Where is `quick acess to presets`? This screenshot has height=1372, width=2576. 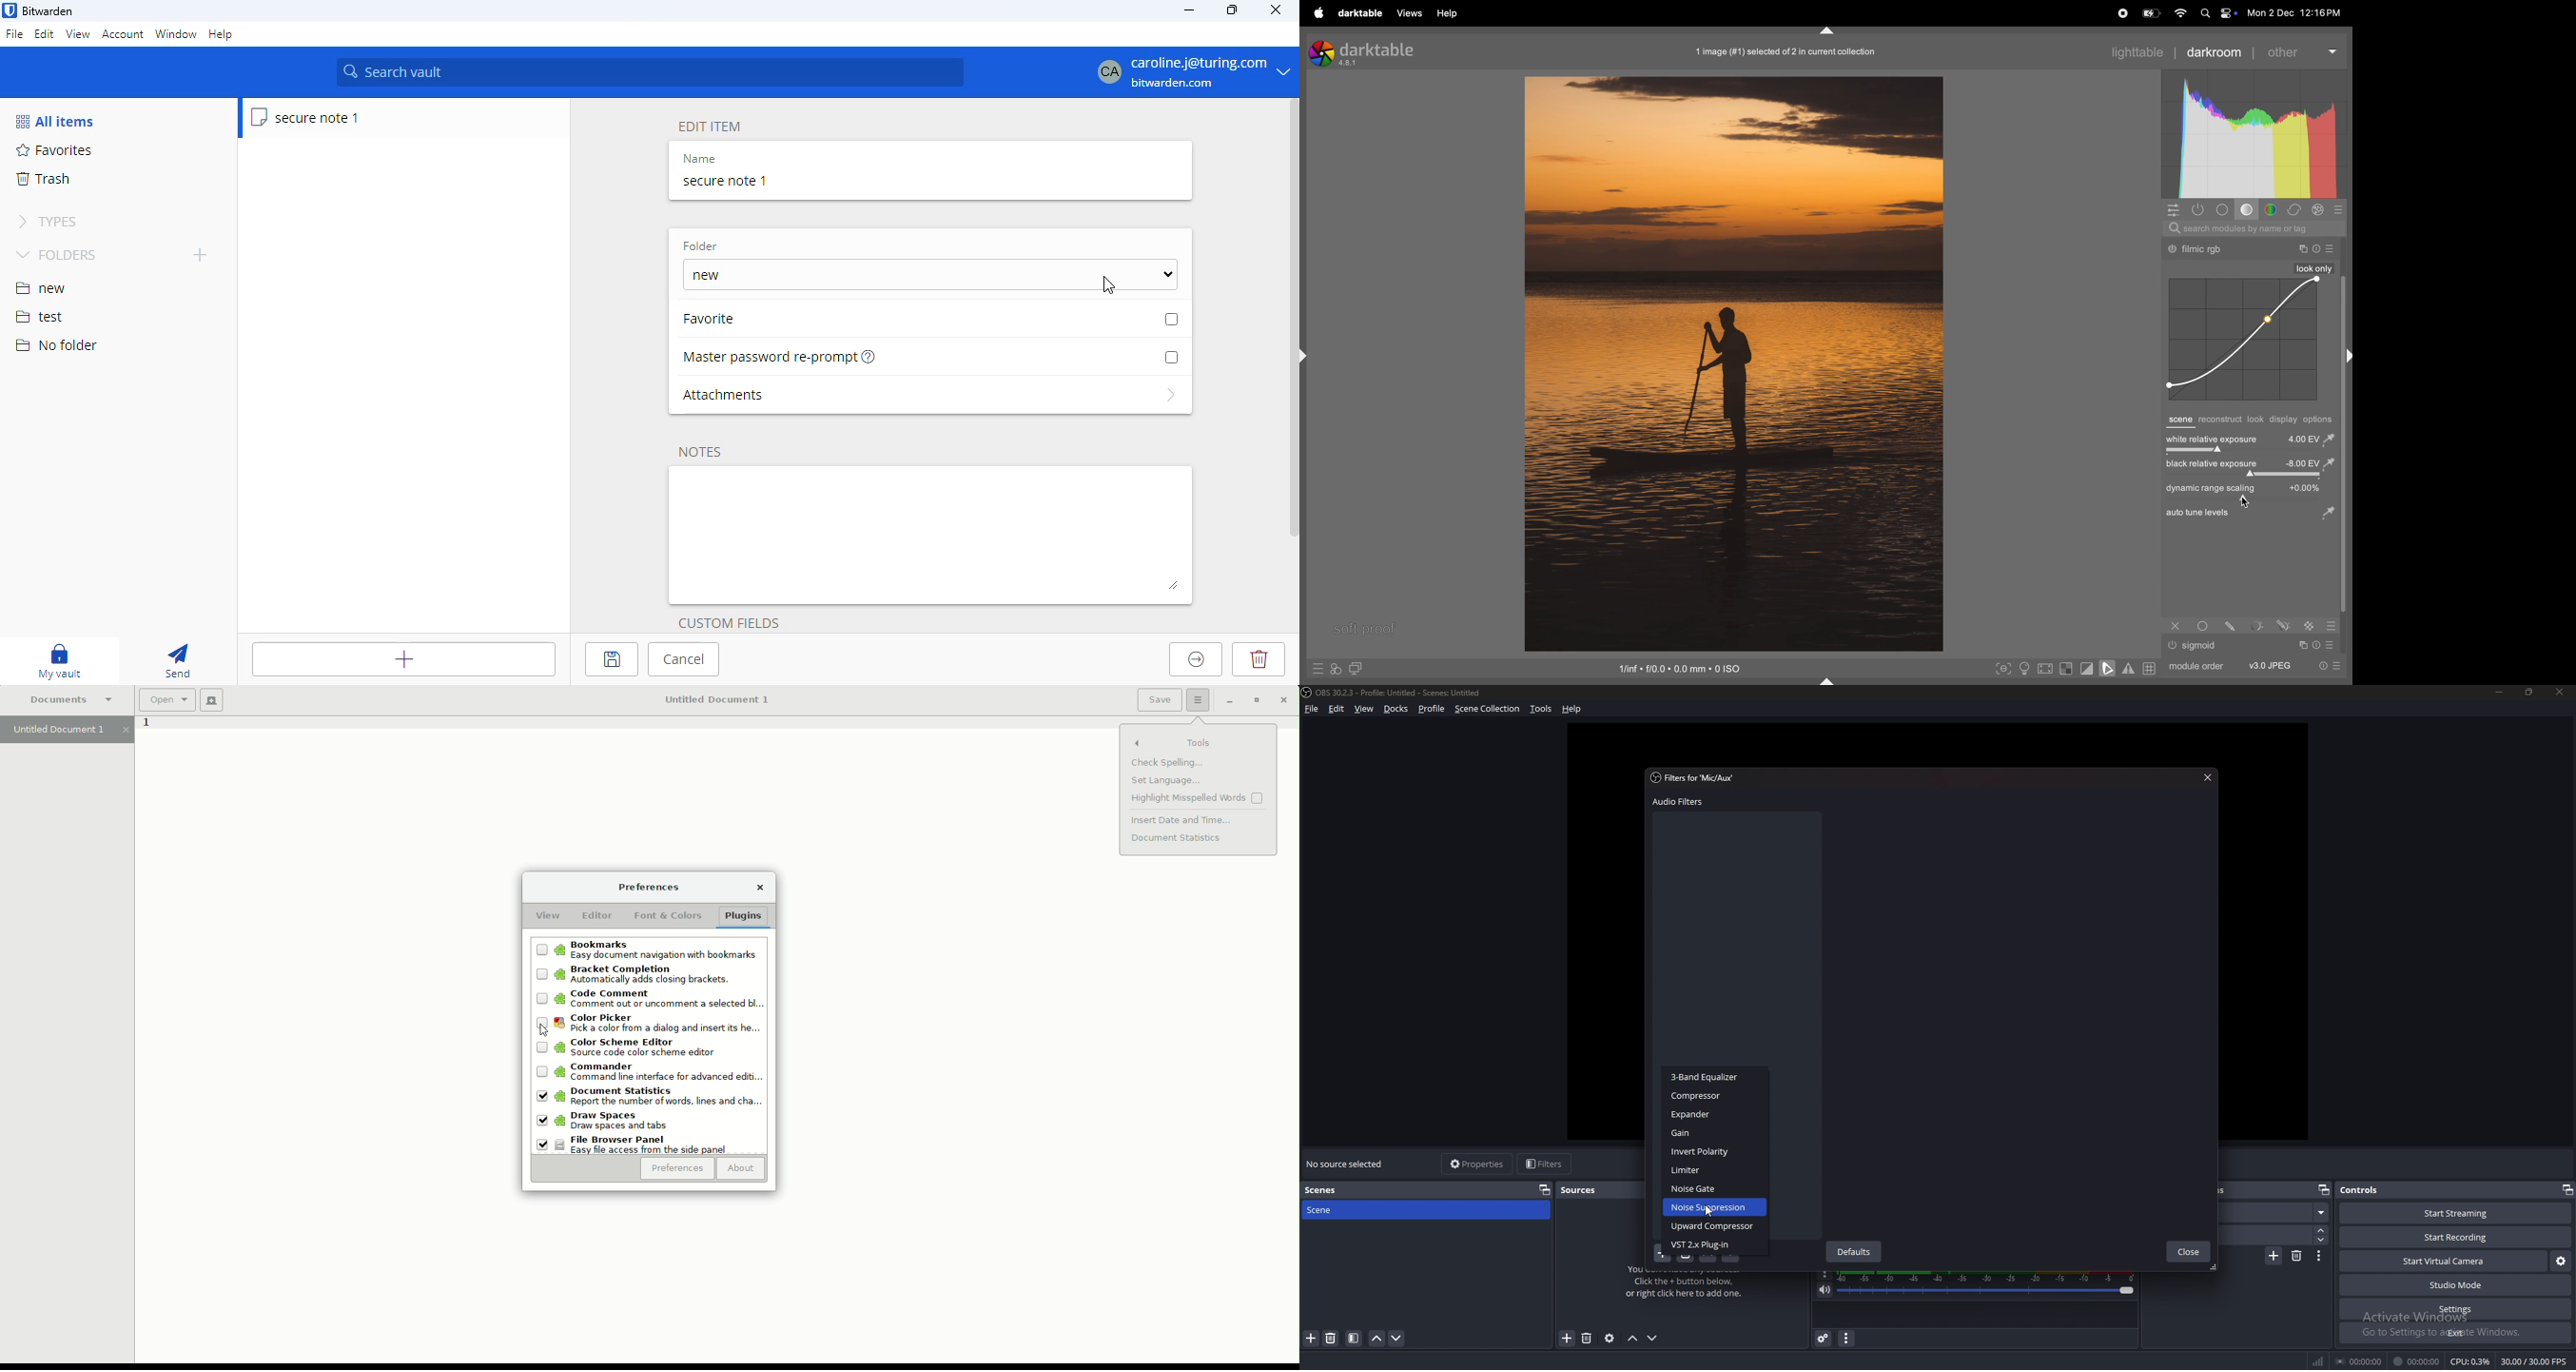
quick acess to presets is located at coordinates (2326, 665).